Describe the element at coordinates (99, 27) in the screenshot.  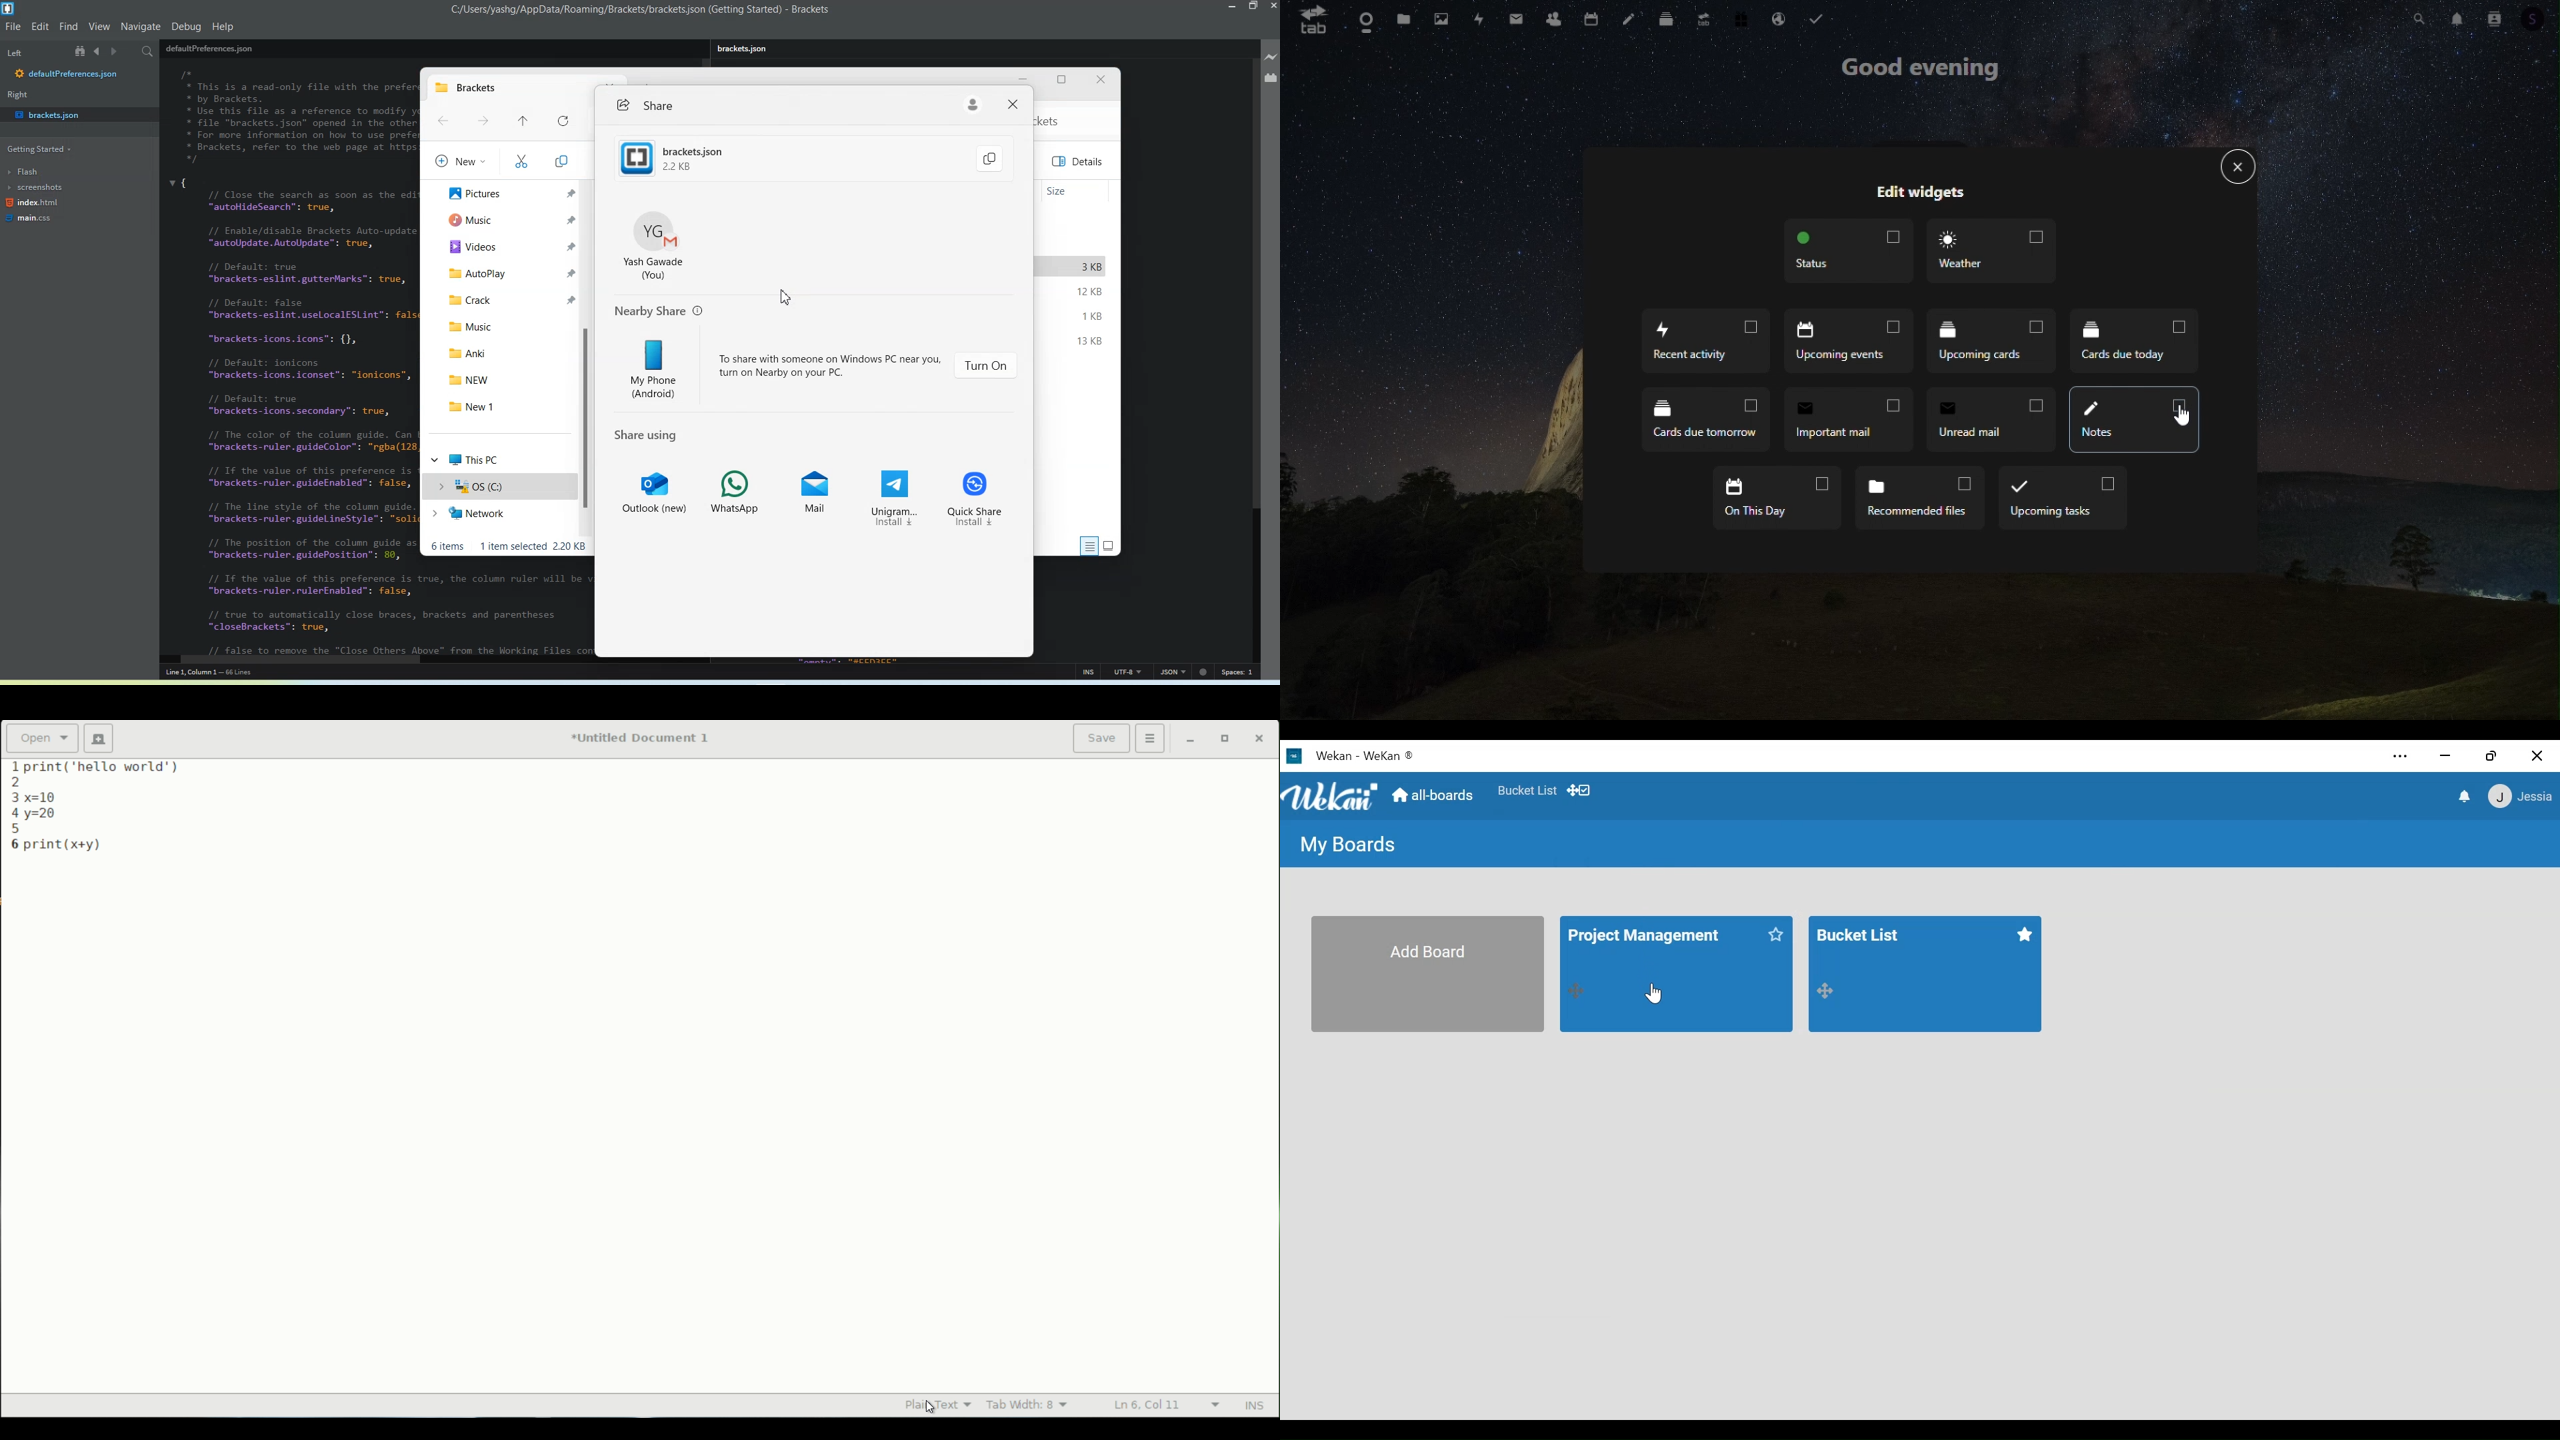
I see `View` at that location.